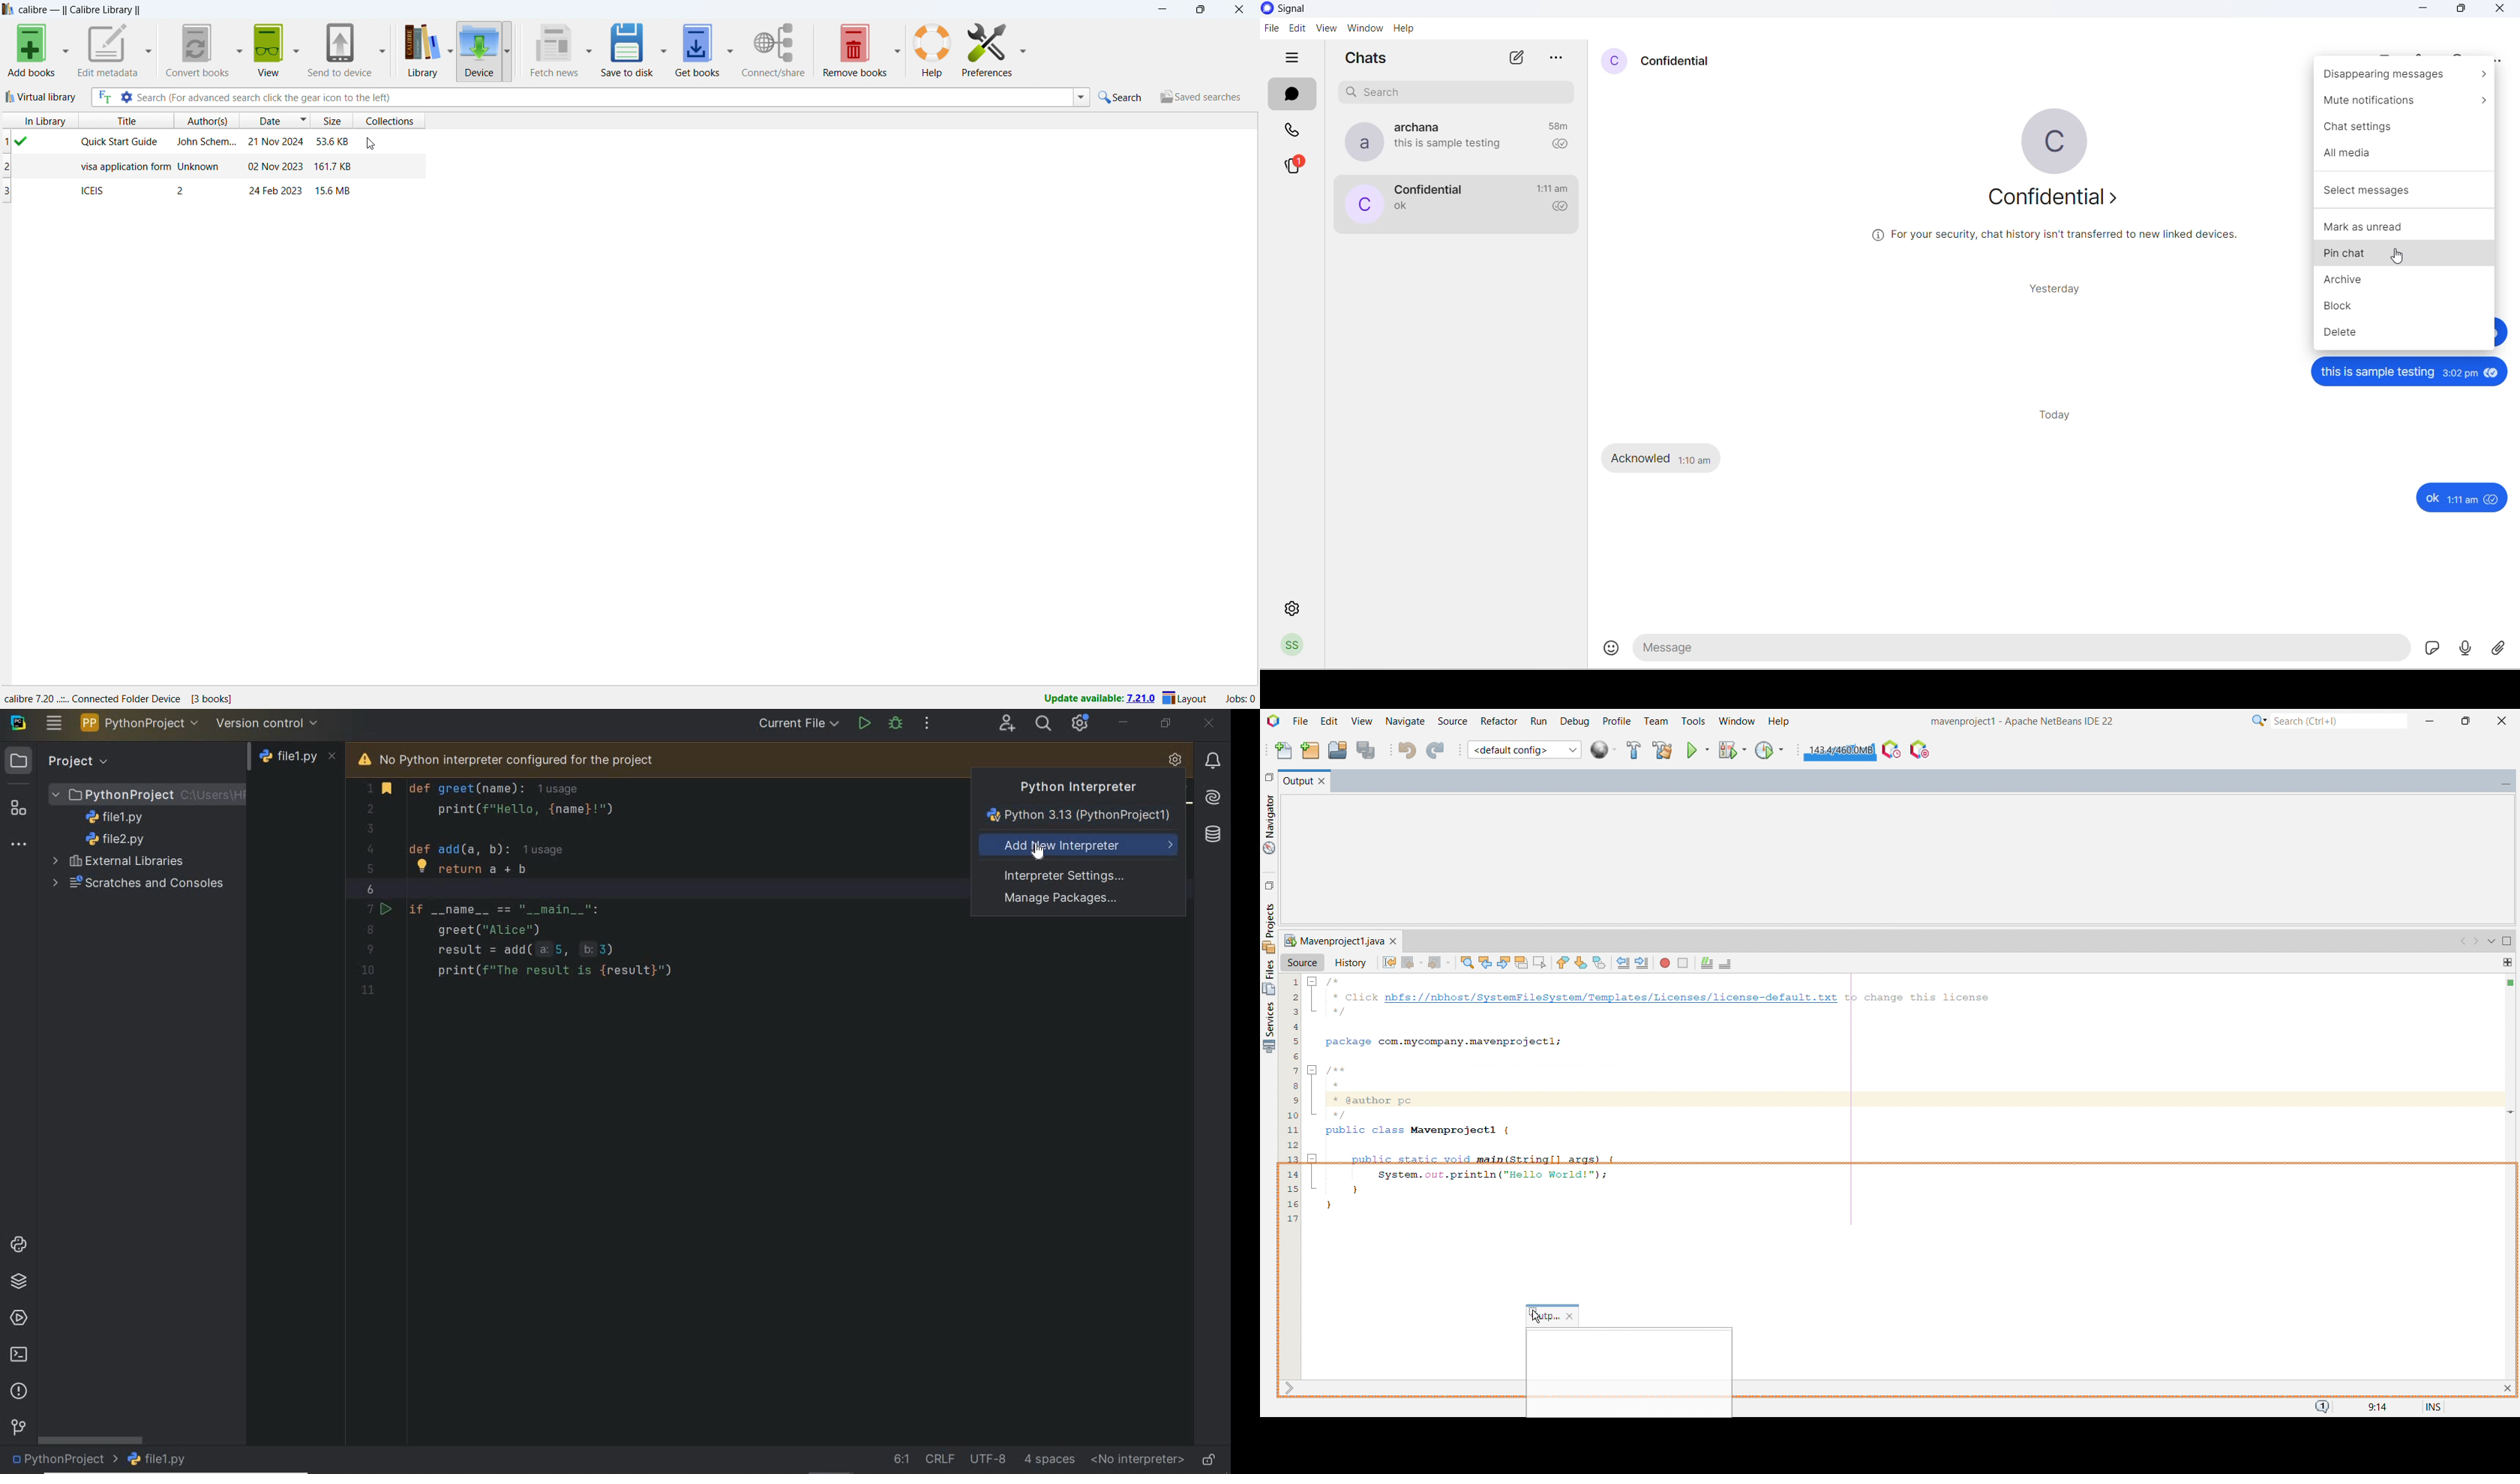 This screenshot has height=1484, width=2520. What do you see at coordinates (1536, 1317) in the screenshot?
I see `pointer cursor` at bounding box center [1536, 1317].